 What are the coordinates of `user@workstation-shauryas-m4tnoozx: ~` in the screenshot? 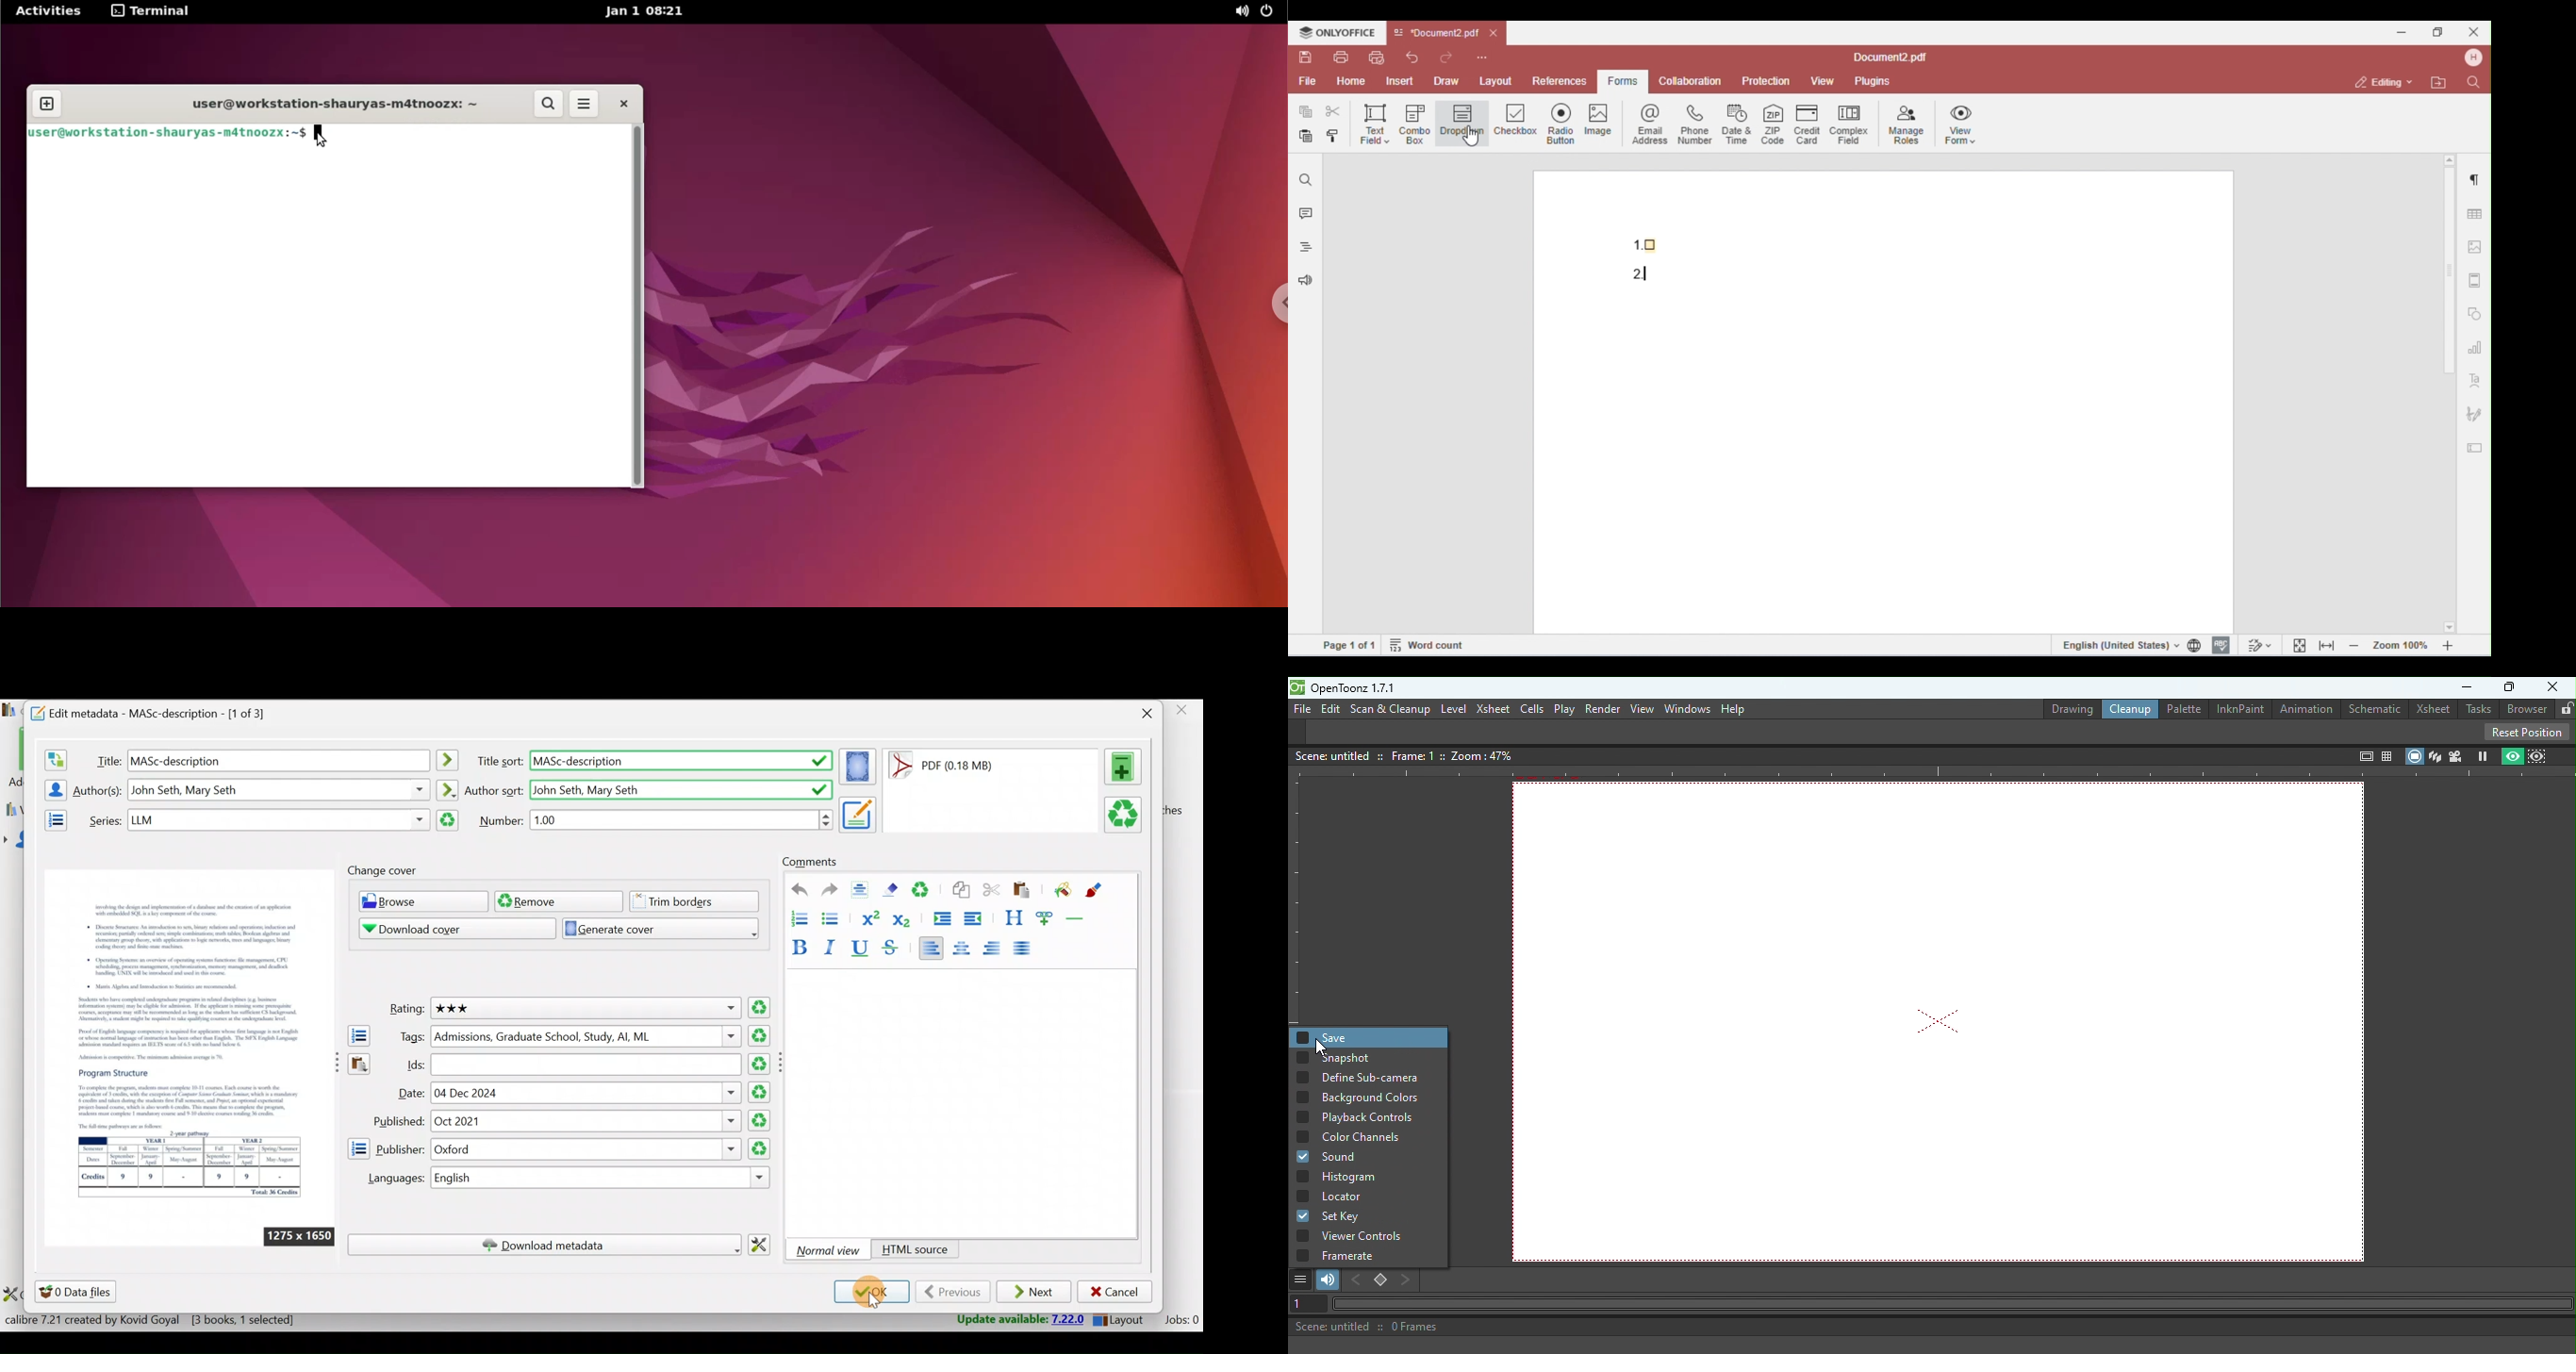 It's located at (337, 101).